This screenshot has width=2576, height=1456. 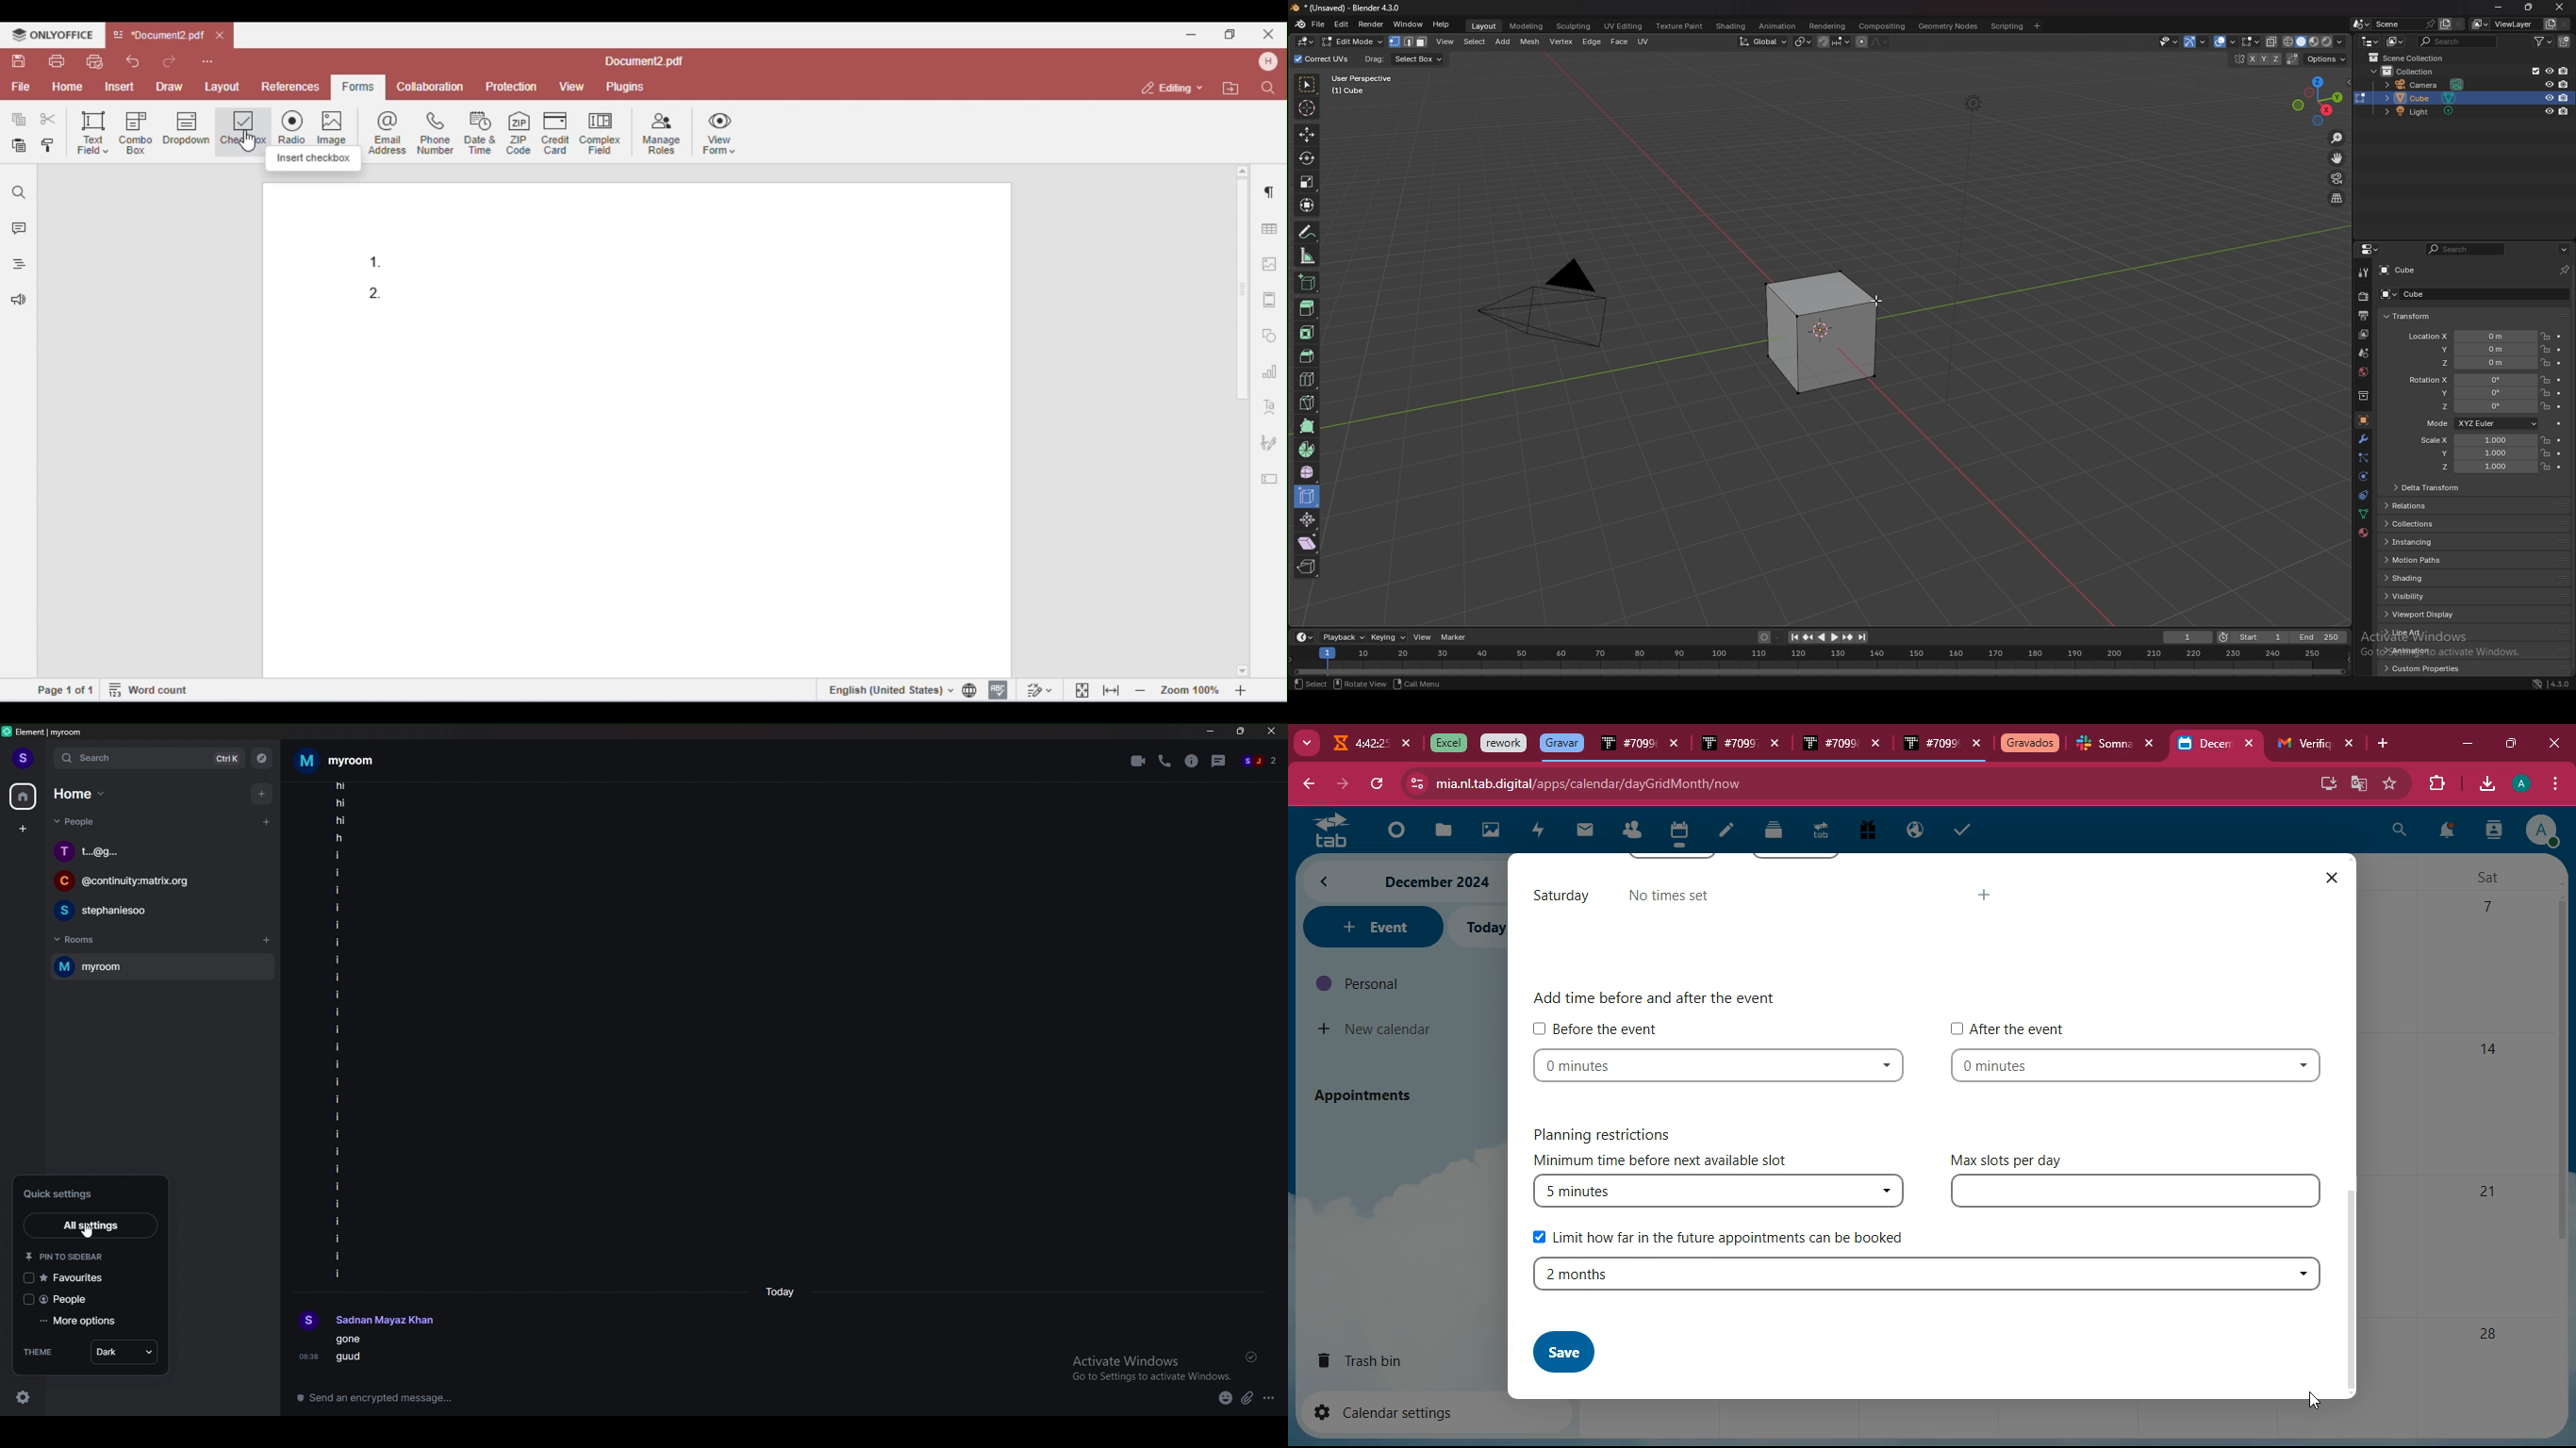 I want to click on profile, so click(x=366, y=1320).